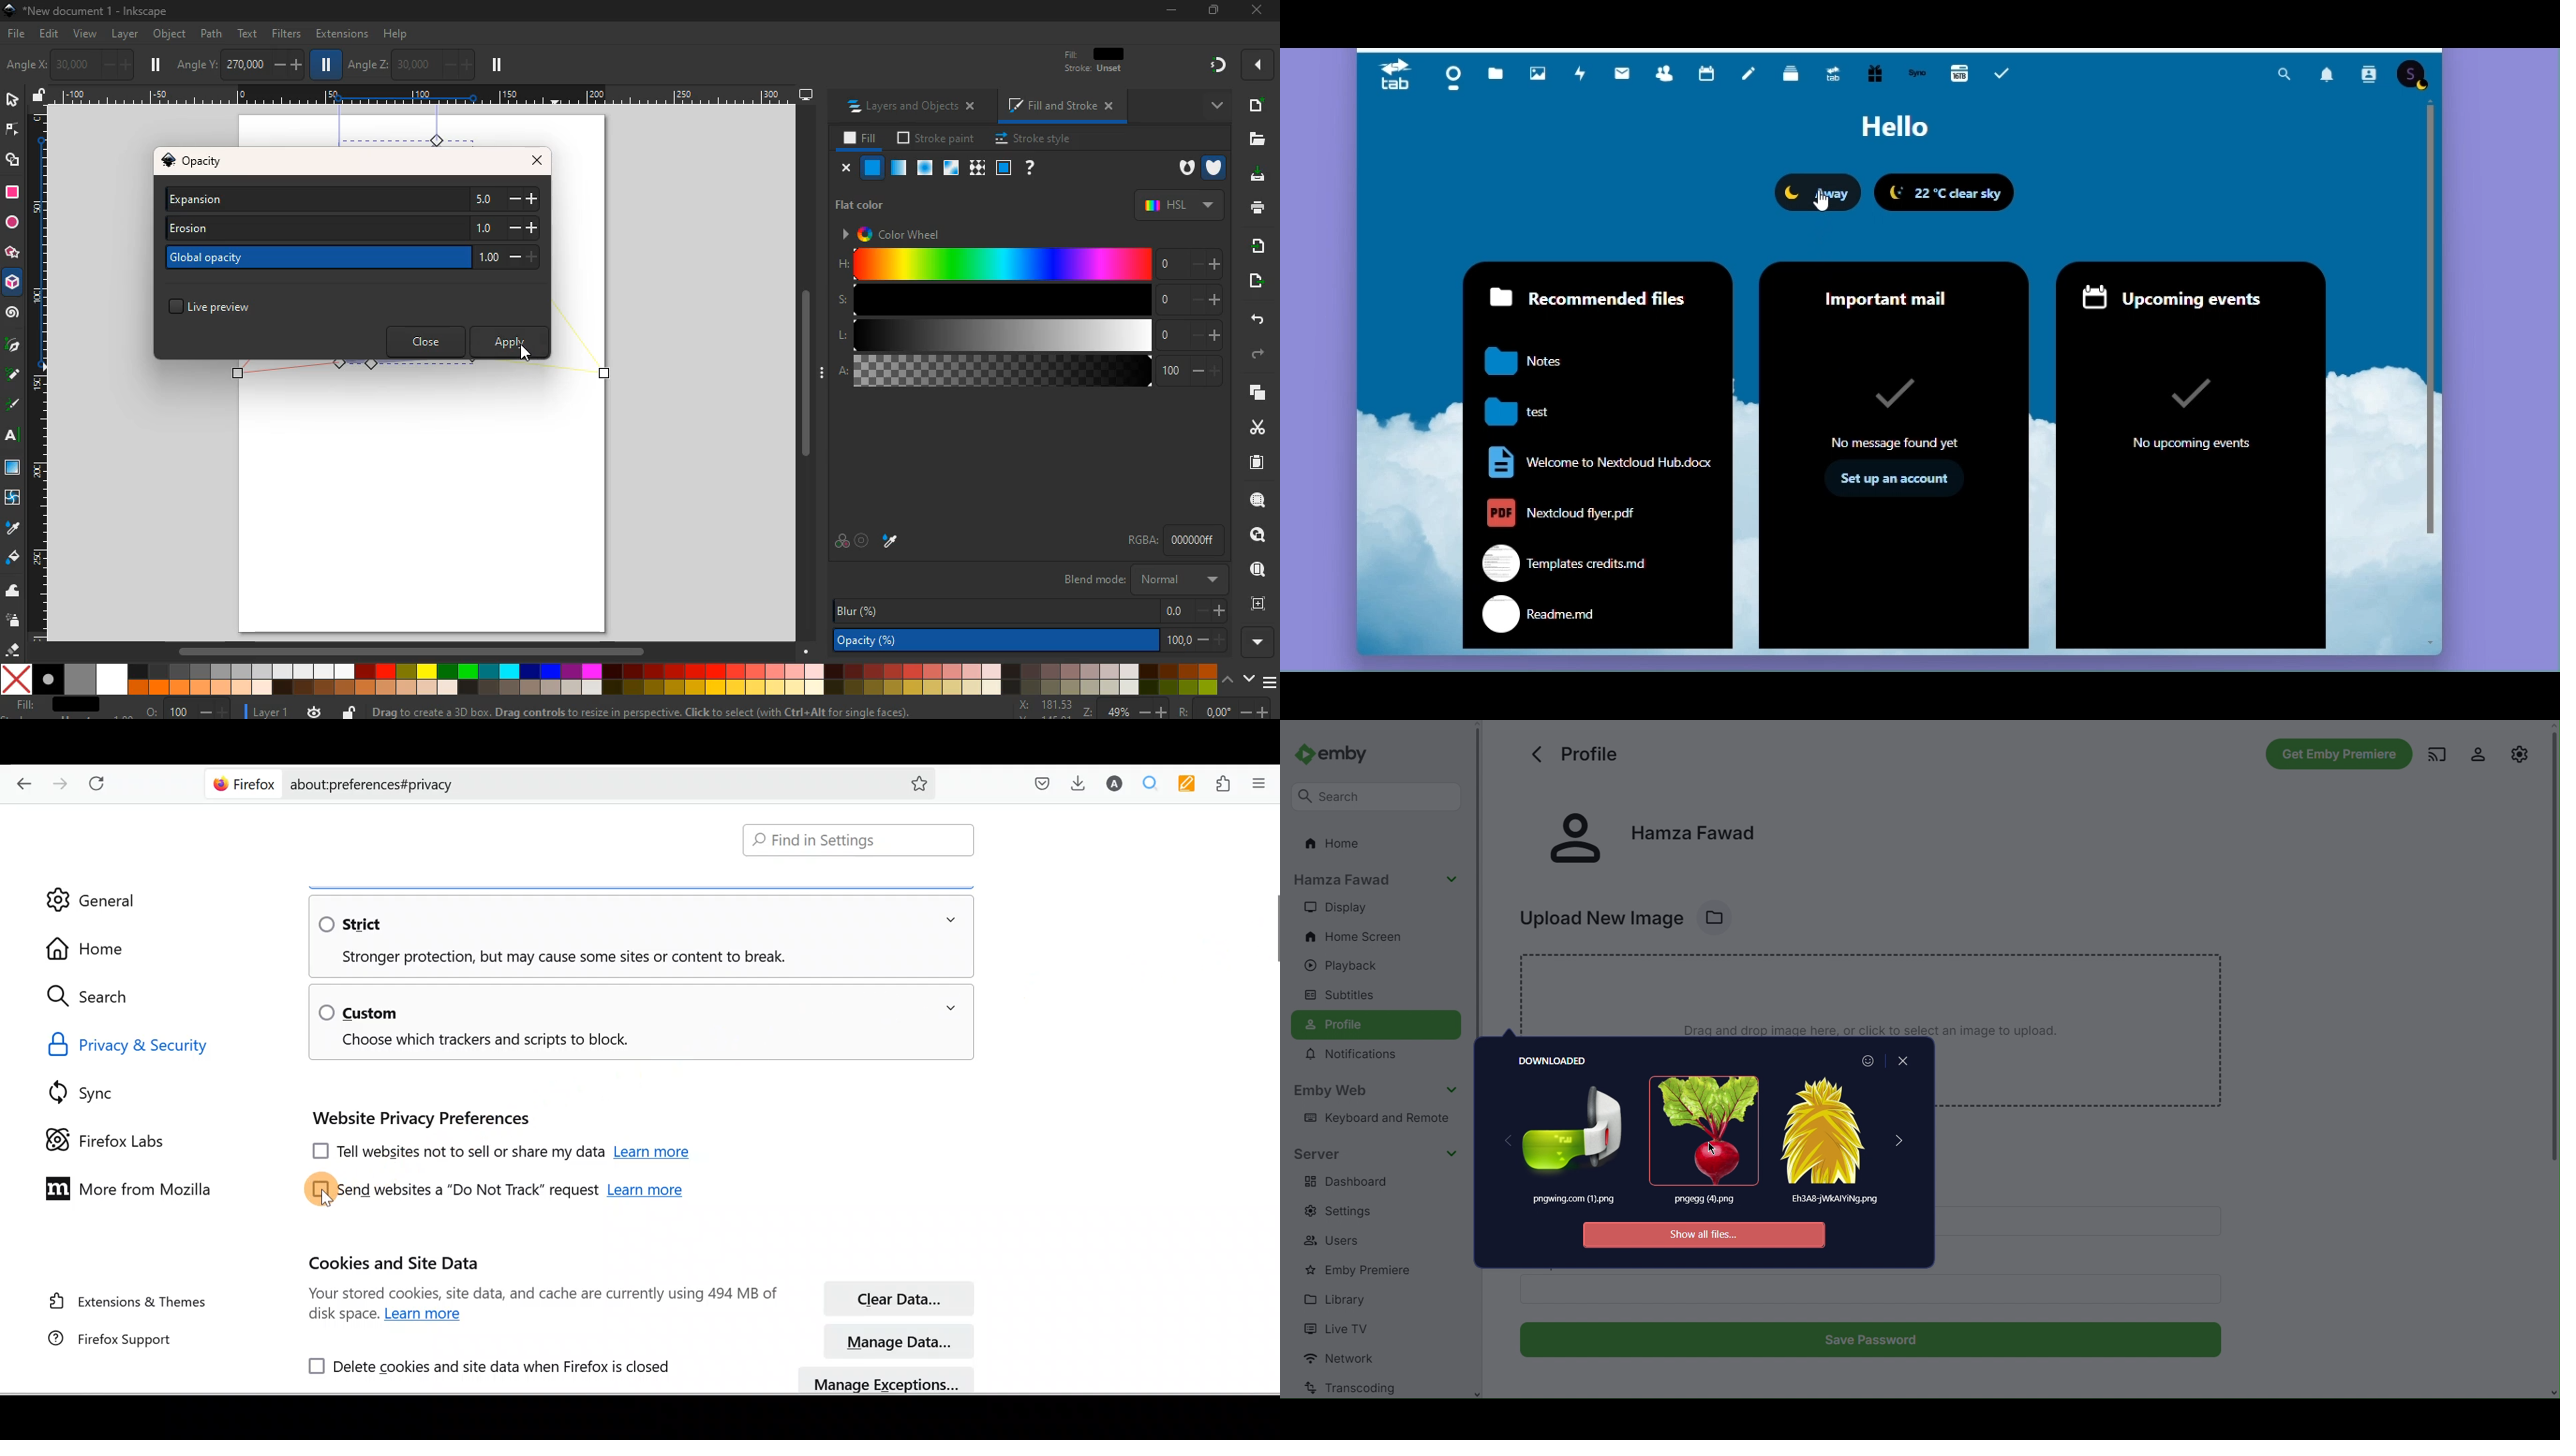  Describe the element at coordinates (1750, 77) in the screenshot. I see `Notes` at that location.